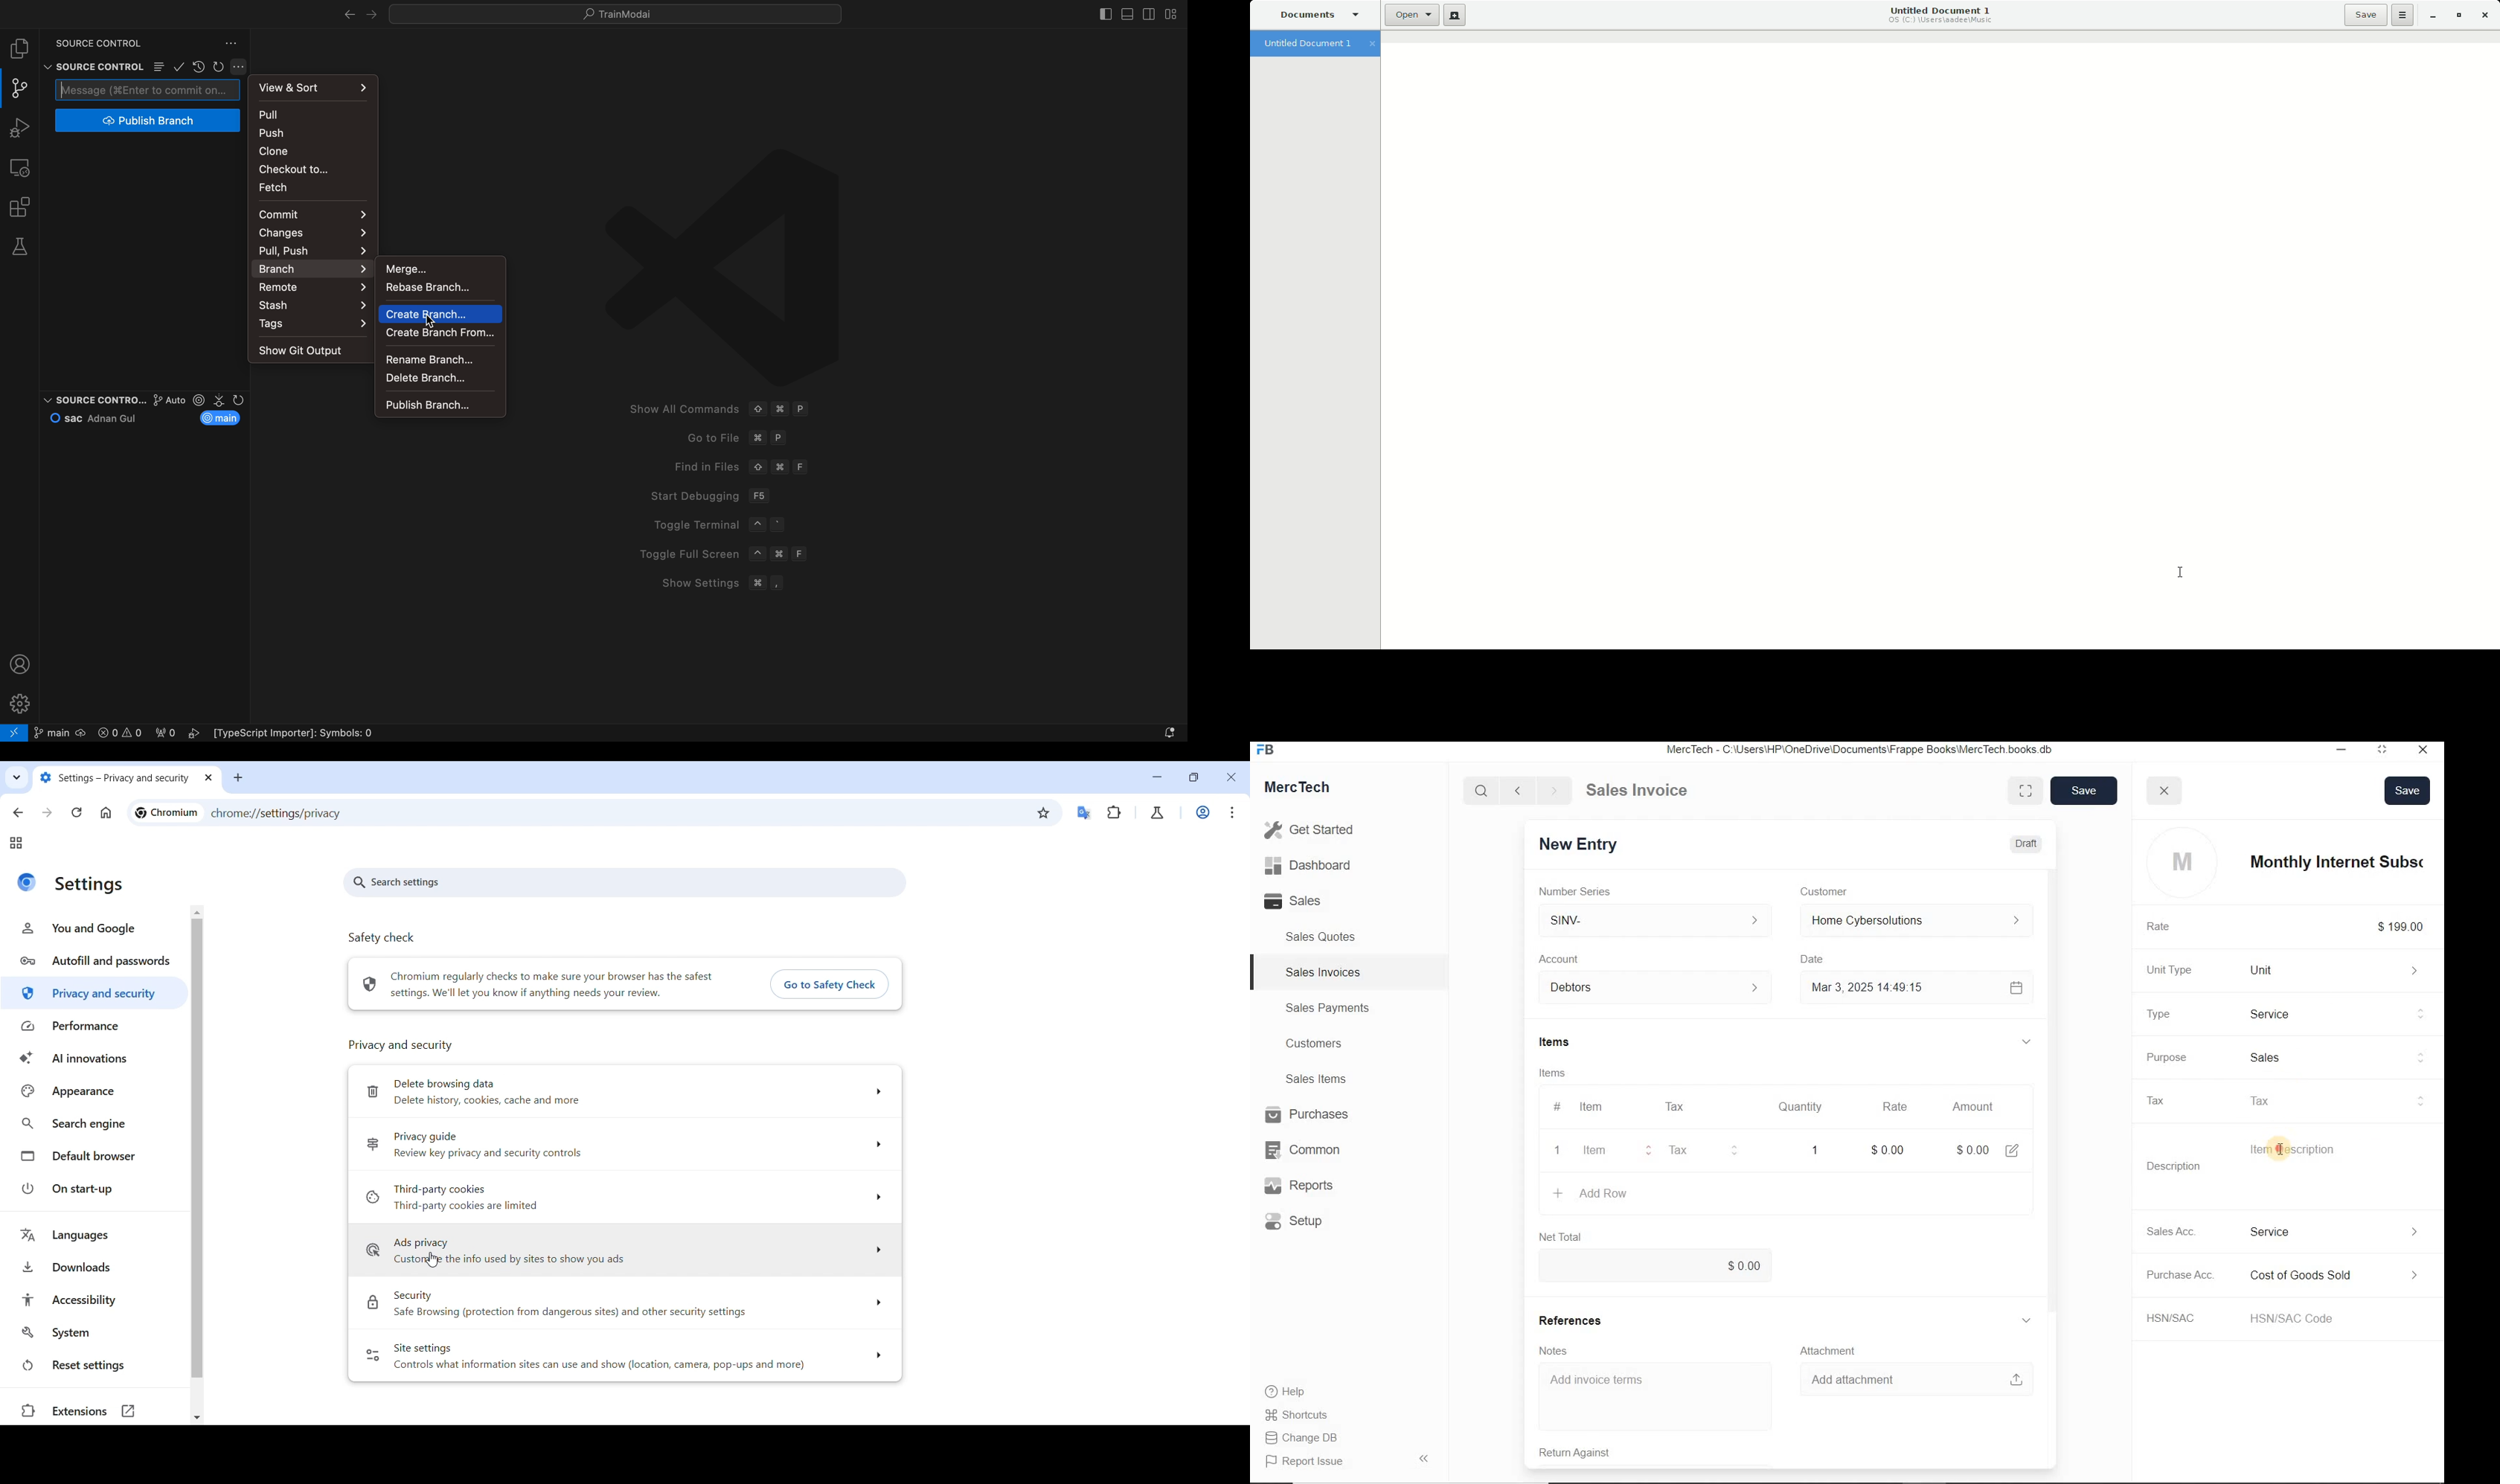 The image size is (2520, 1484). I want to click on Notes, so click(1557, 1350).